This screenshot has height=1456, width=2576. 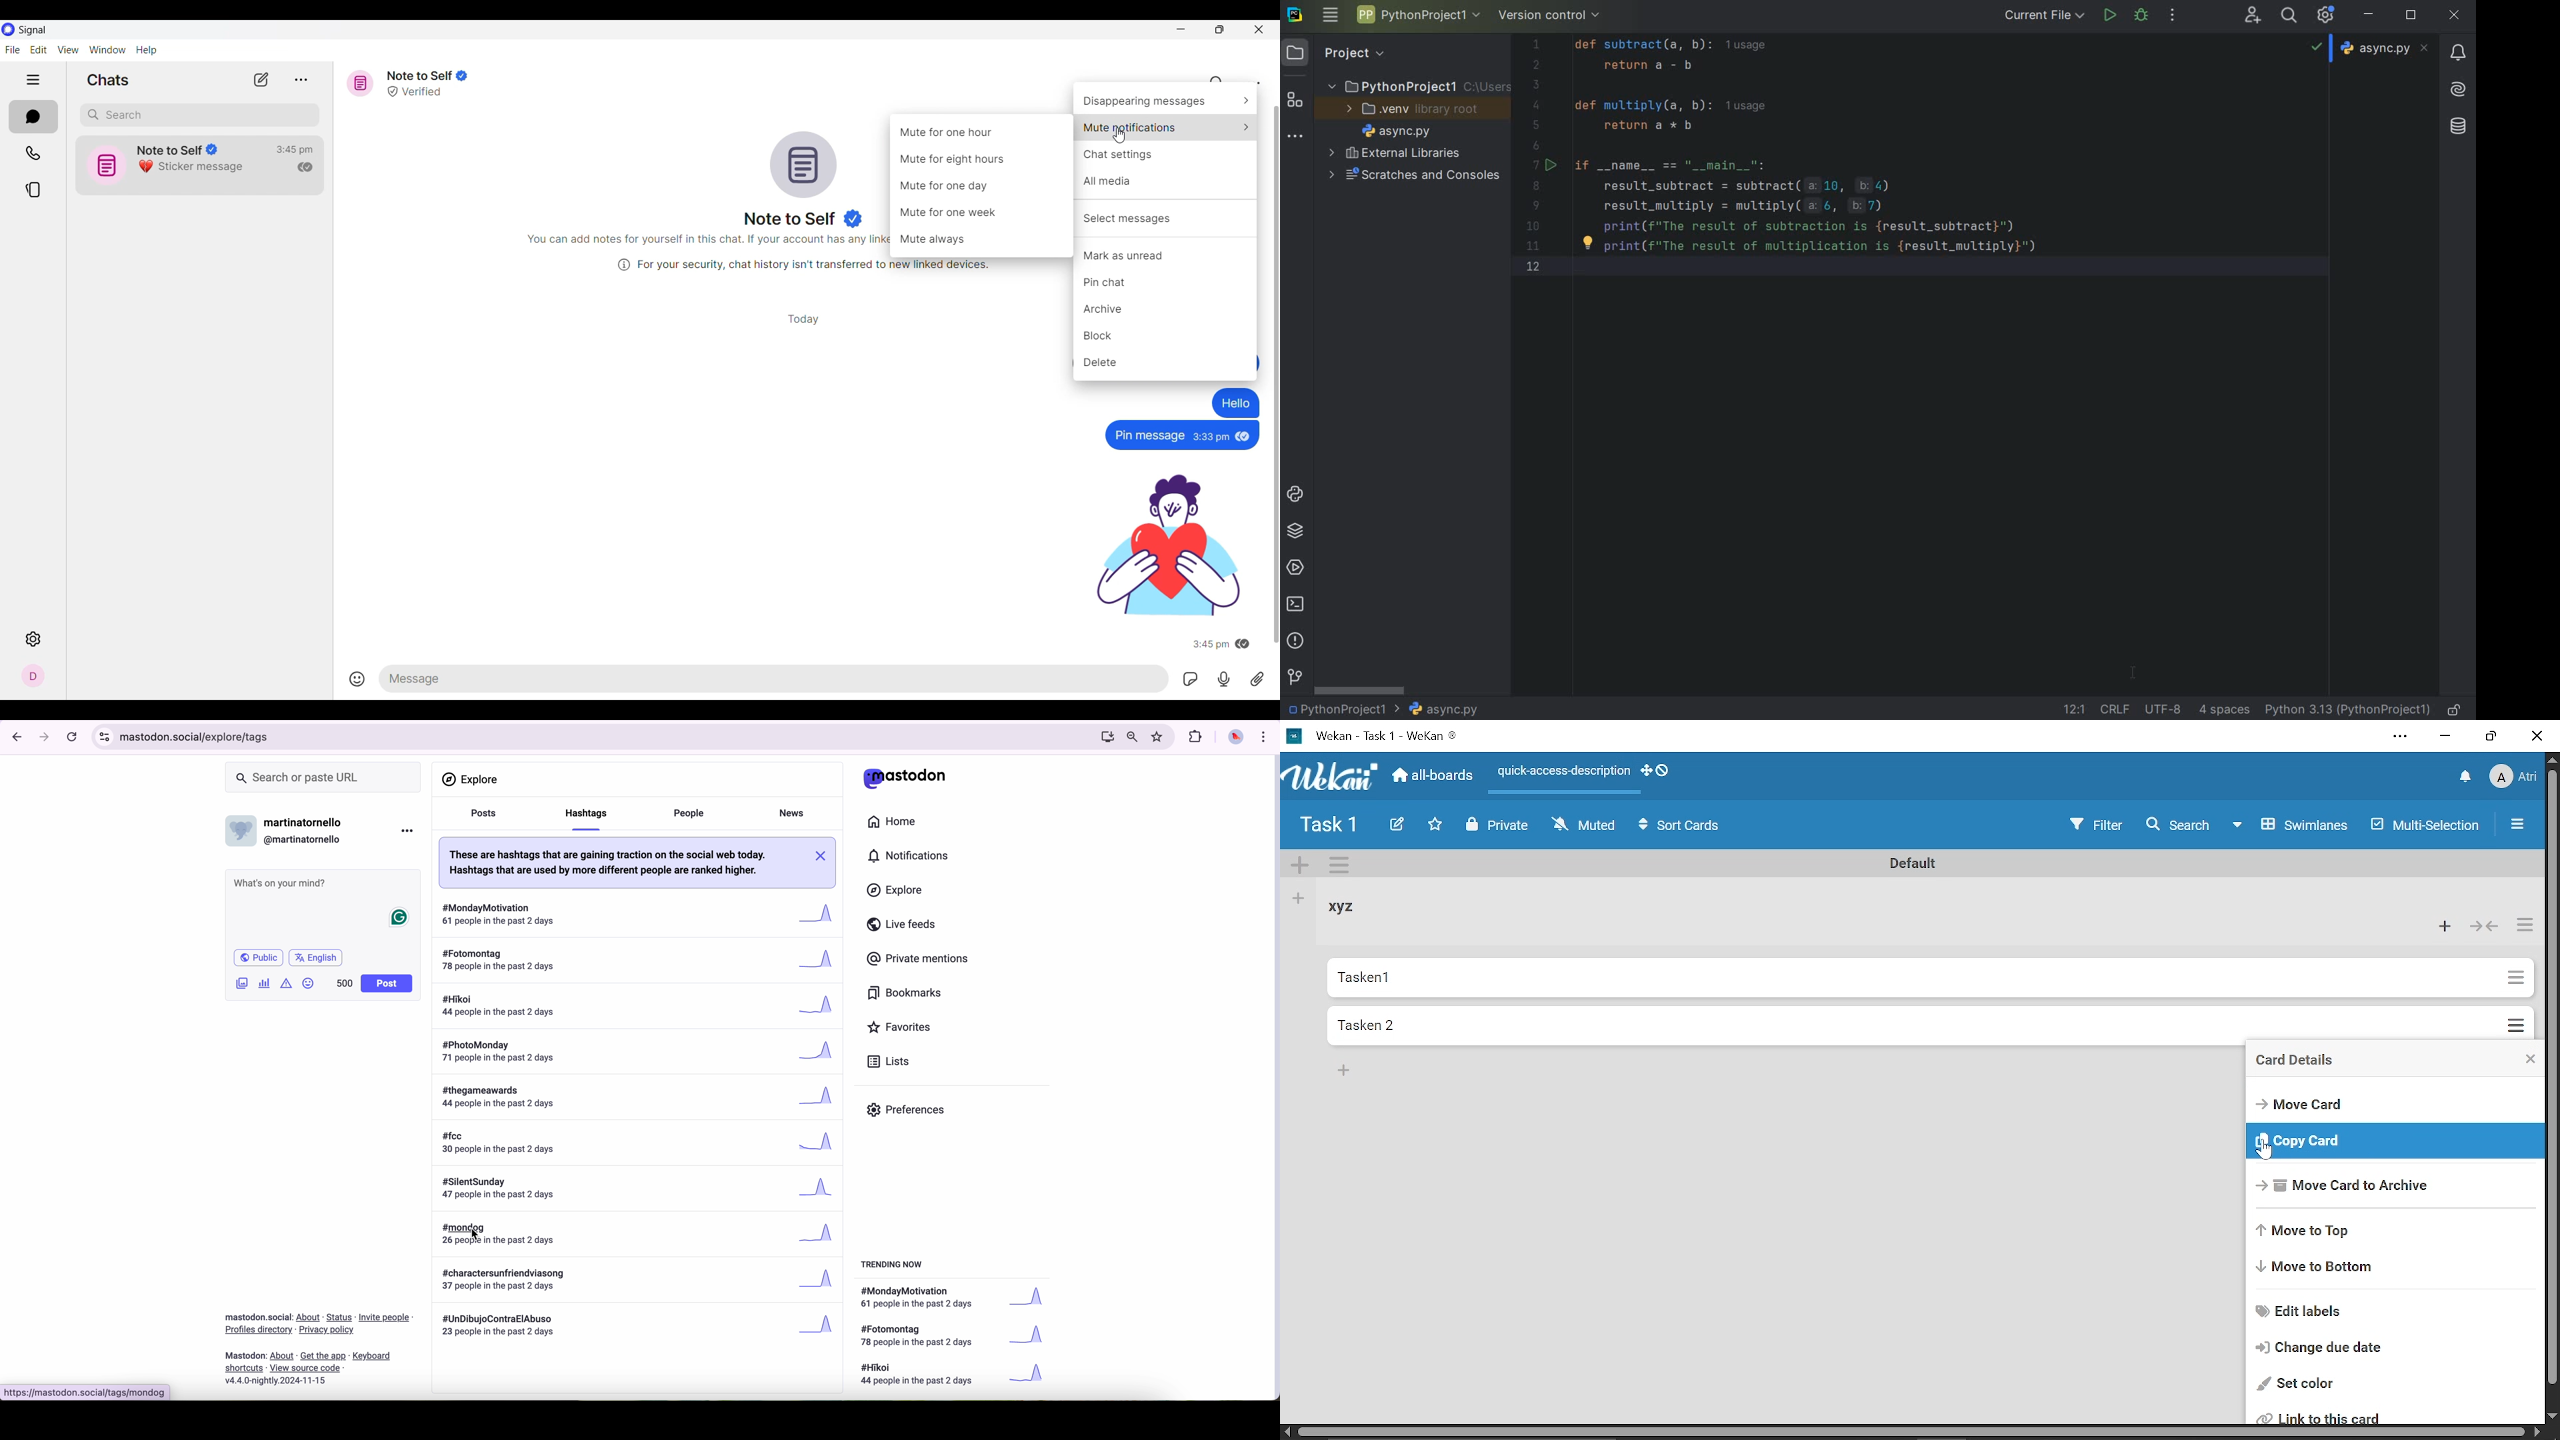 I want to click on Wekan logo, so click(x=1332, y=778).